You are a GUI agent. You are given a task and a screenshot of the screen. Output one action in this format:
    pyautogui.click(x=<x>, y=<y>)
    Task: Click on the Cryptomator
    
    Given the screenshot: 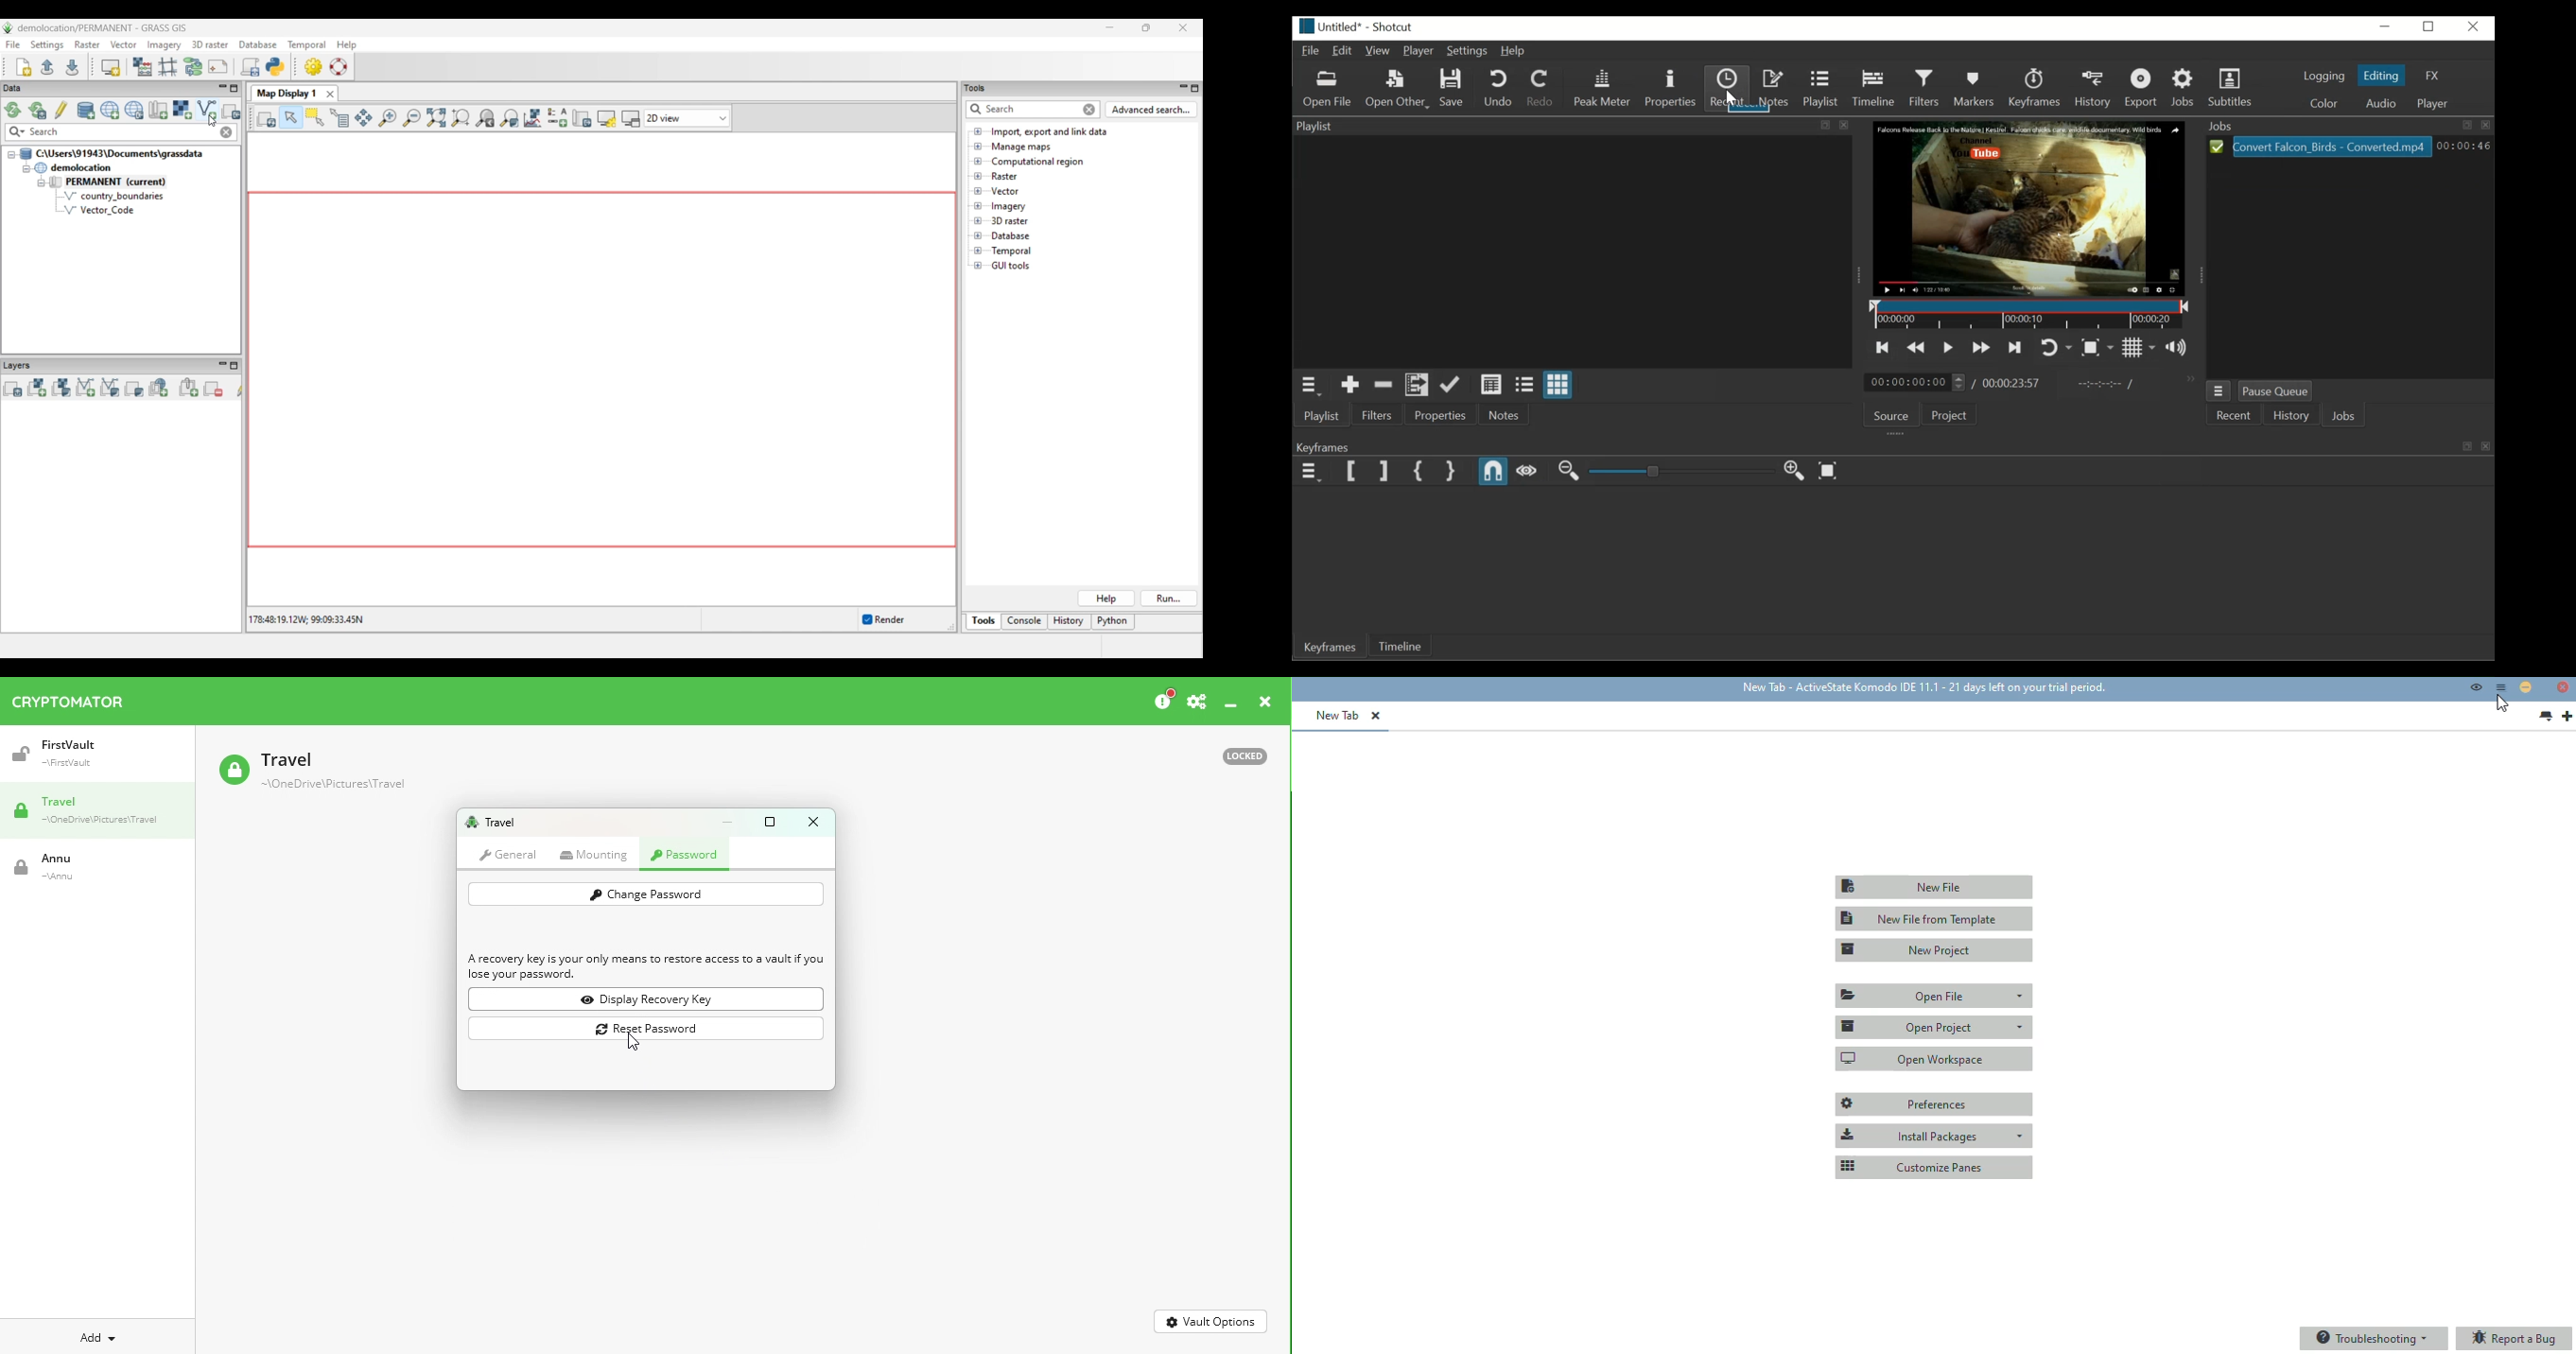 What is the action you would take?
    pyautogui.click(x=68, y=698)
    